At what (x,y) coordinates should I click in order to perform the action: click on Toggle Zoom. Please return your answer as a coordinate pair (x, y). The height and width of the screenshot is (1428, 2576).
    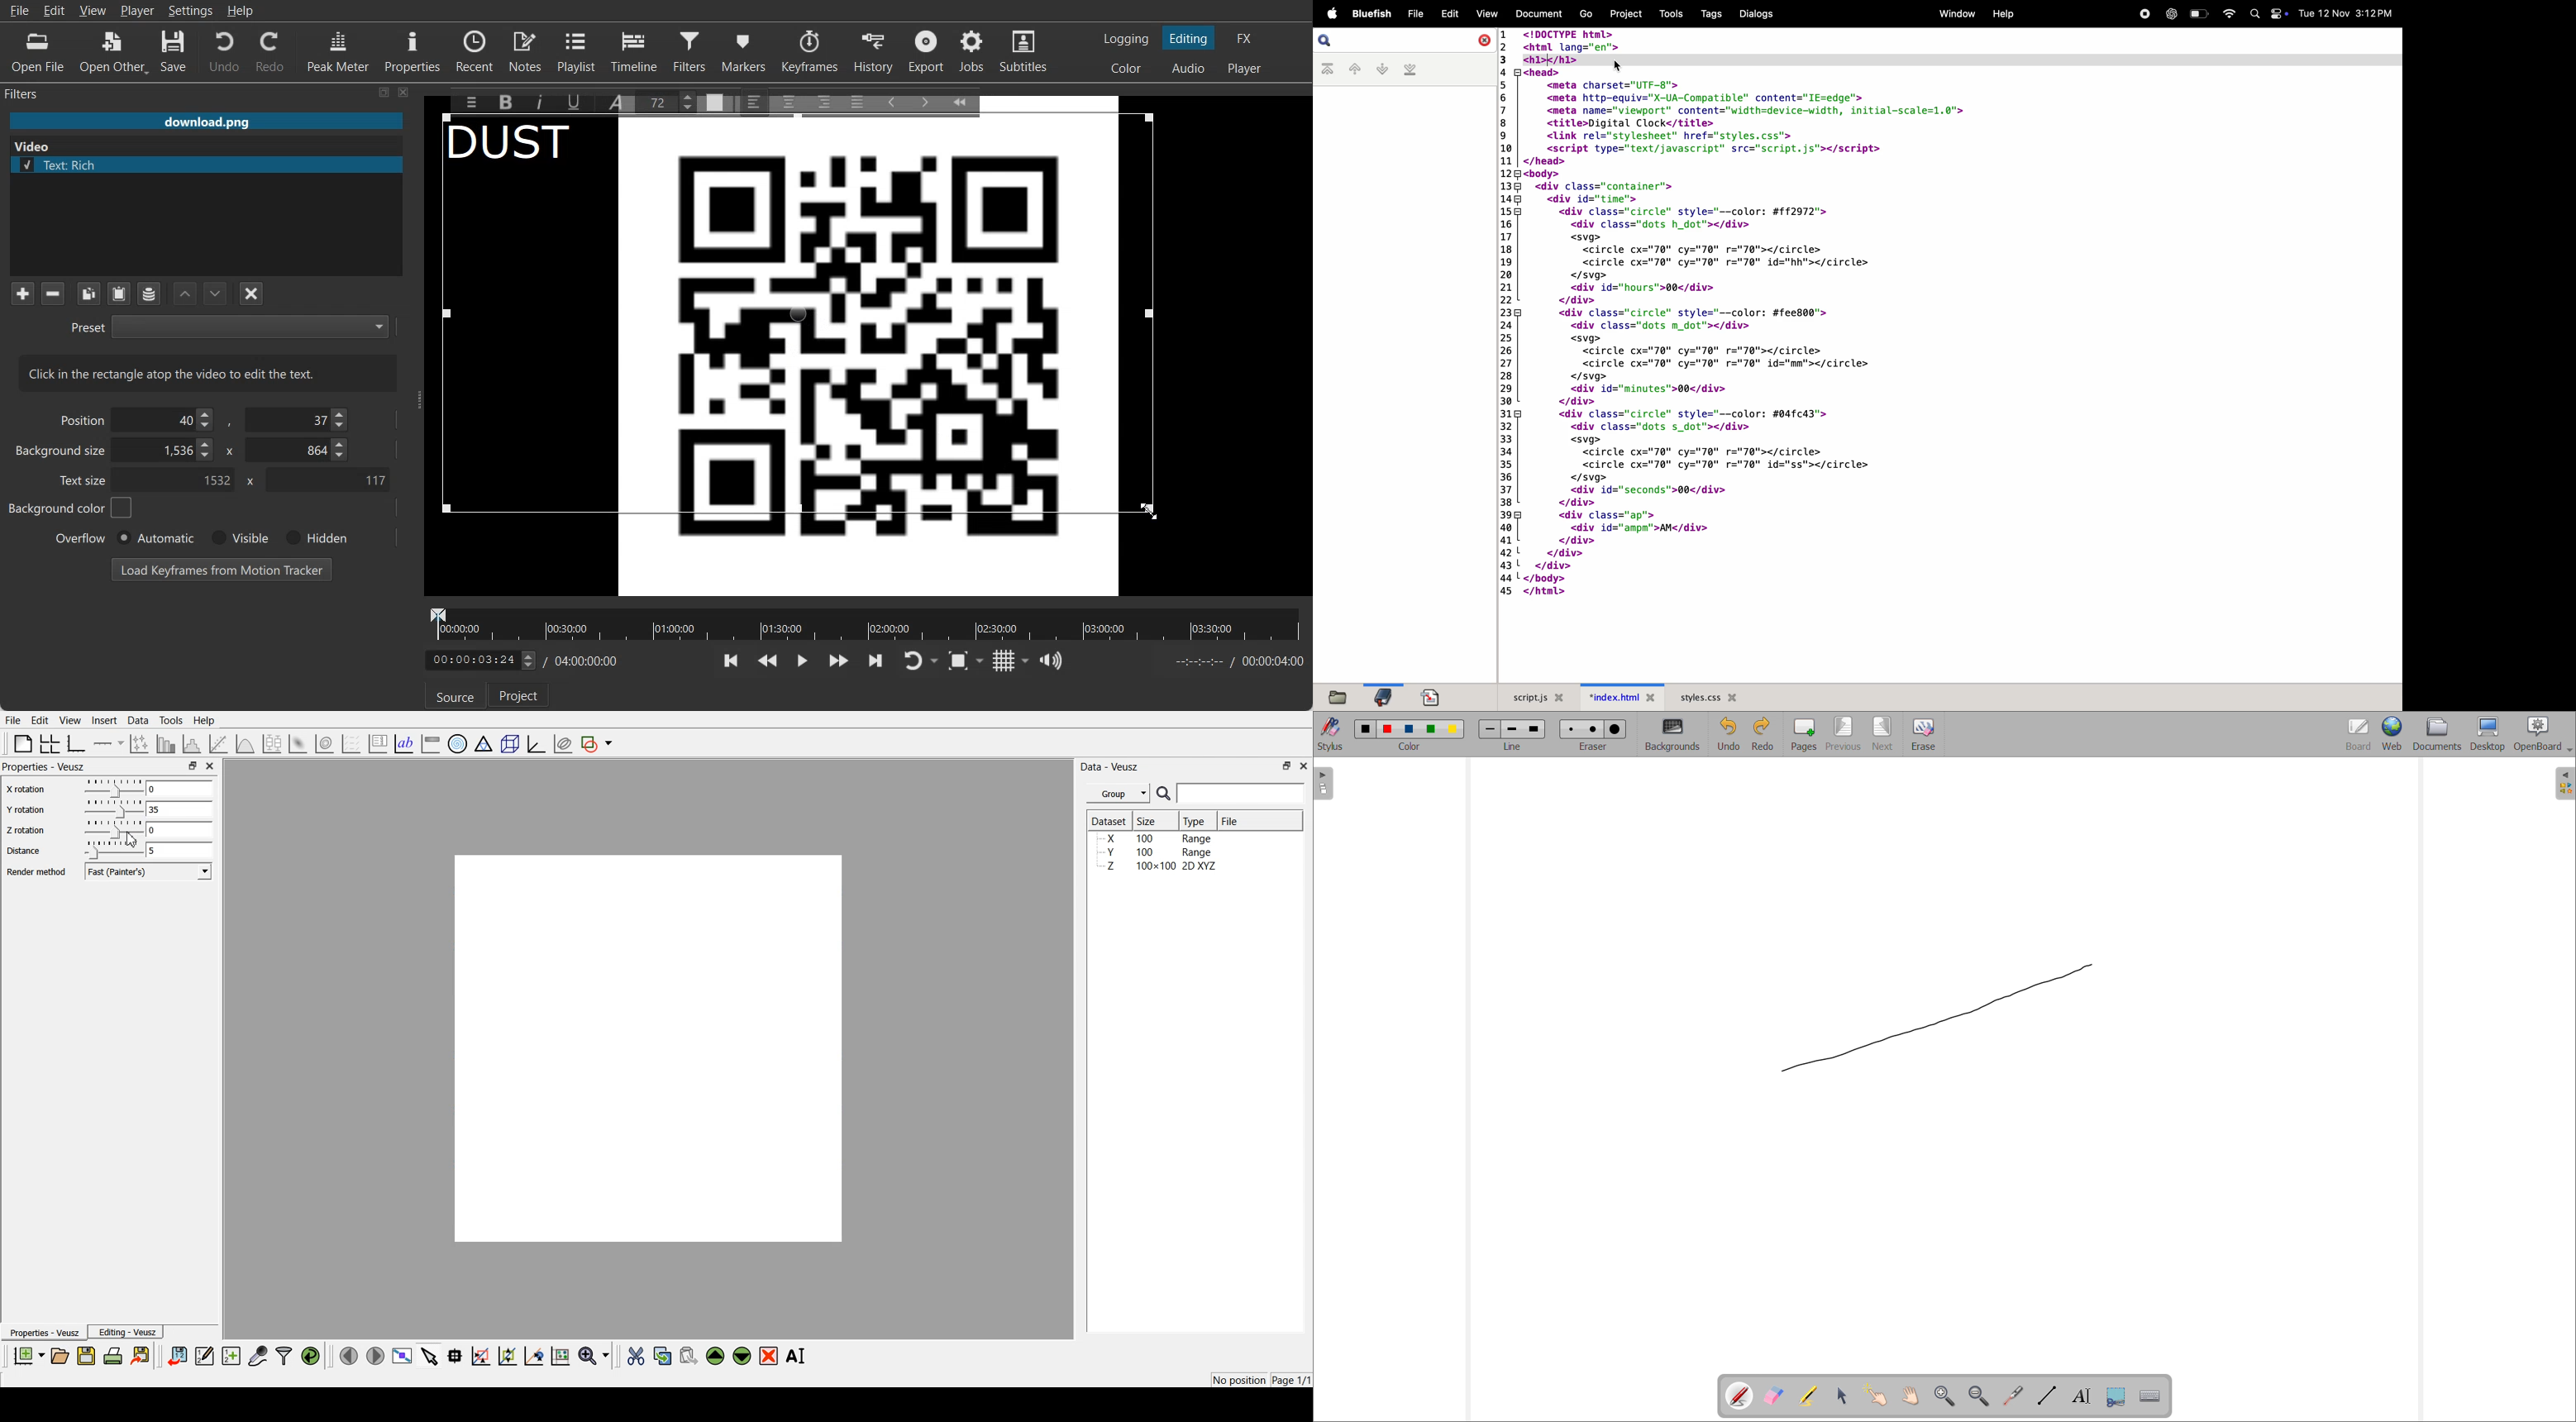
    Looking at the image, I should click on (960, 661).